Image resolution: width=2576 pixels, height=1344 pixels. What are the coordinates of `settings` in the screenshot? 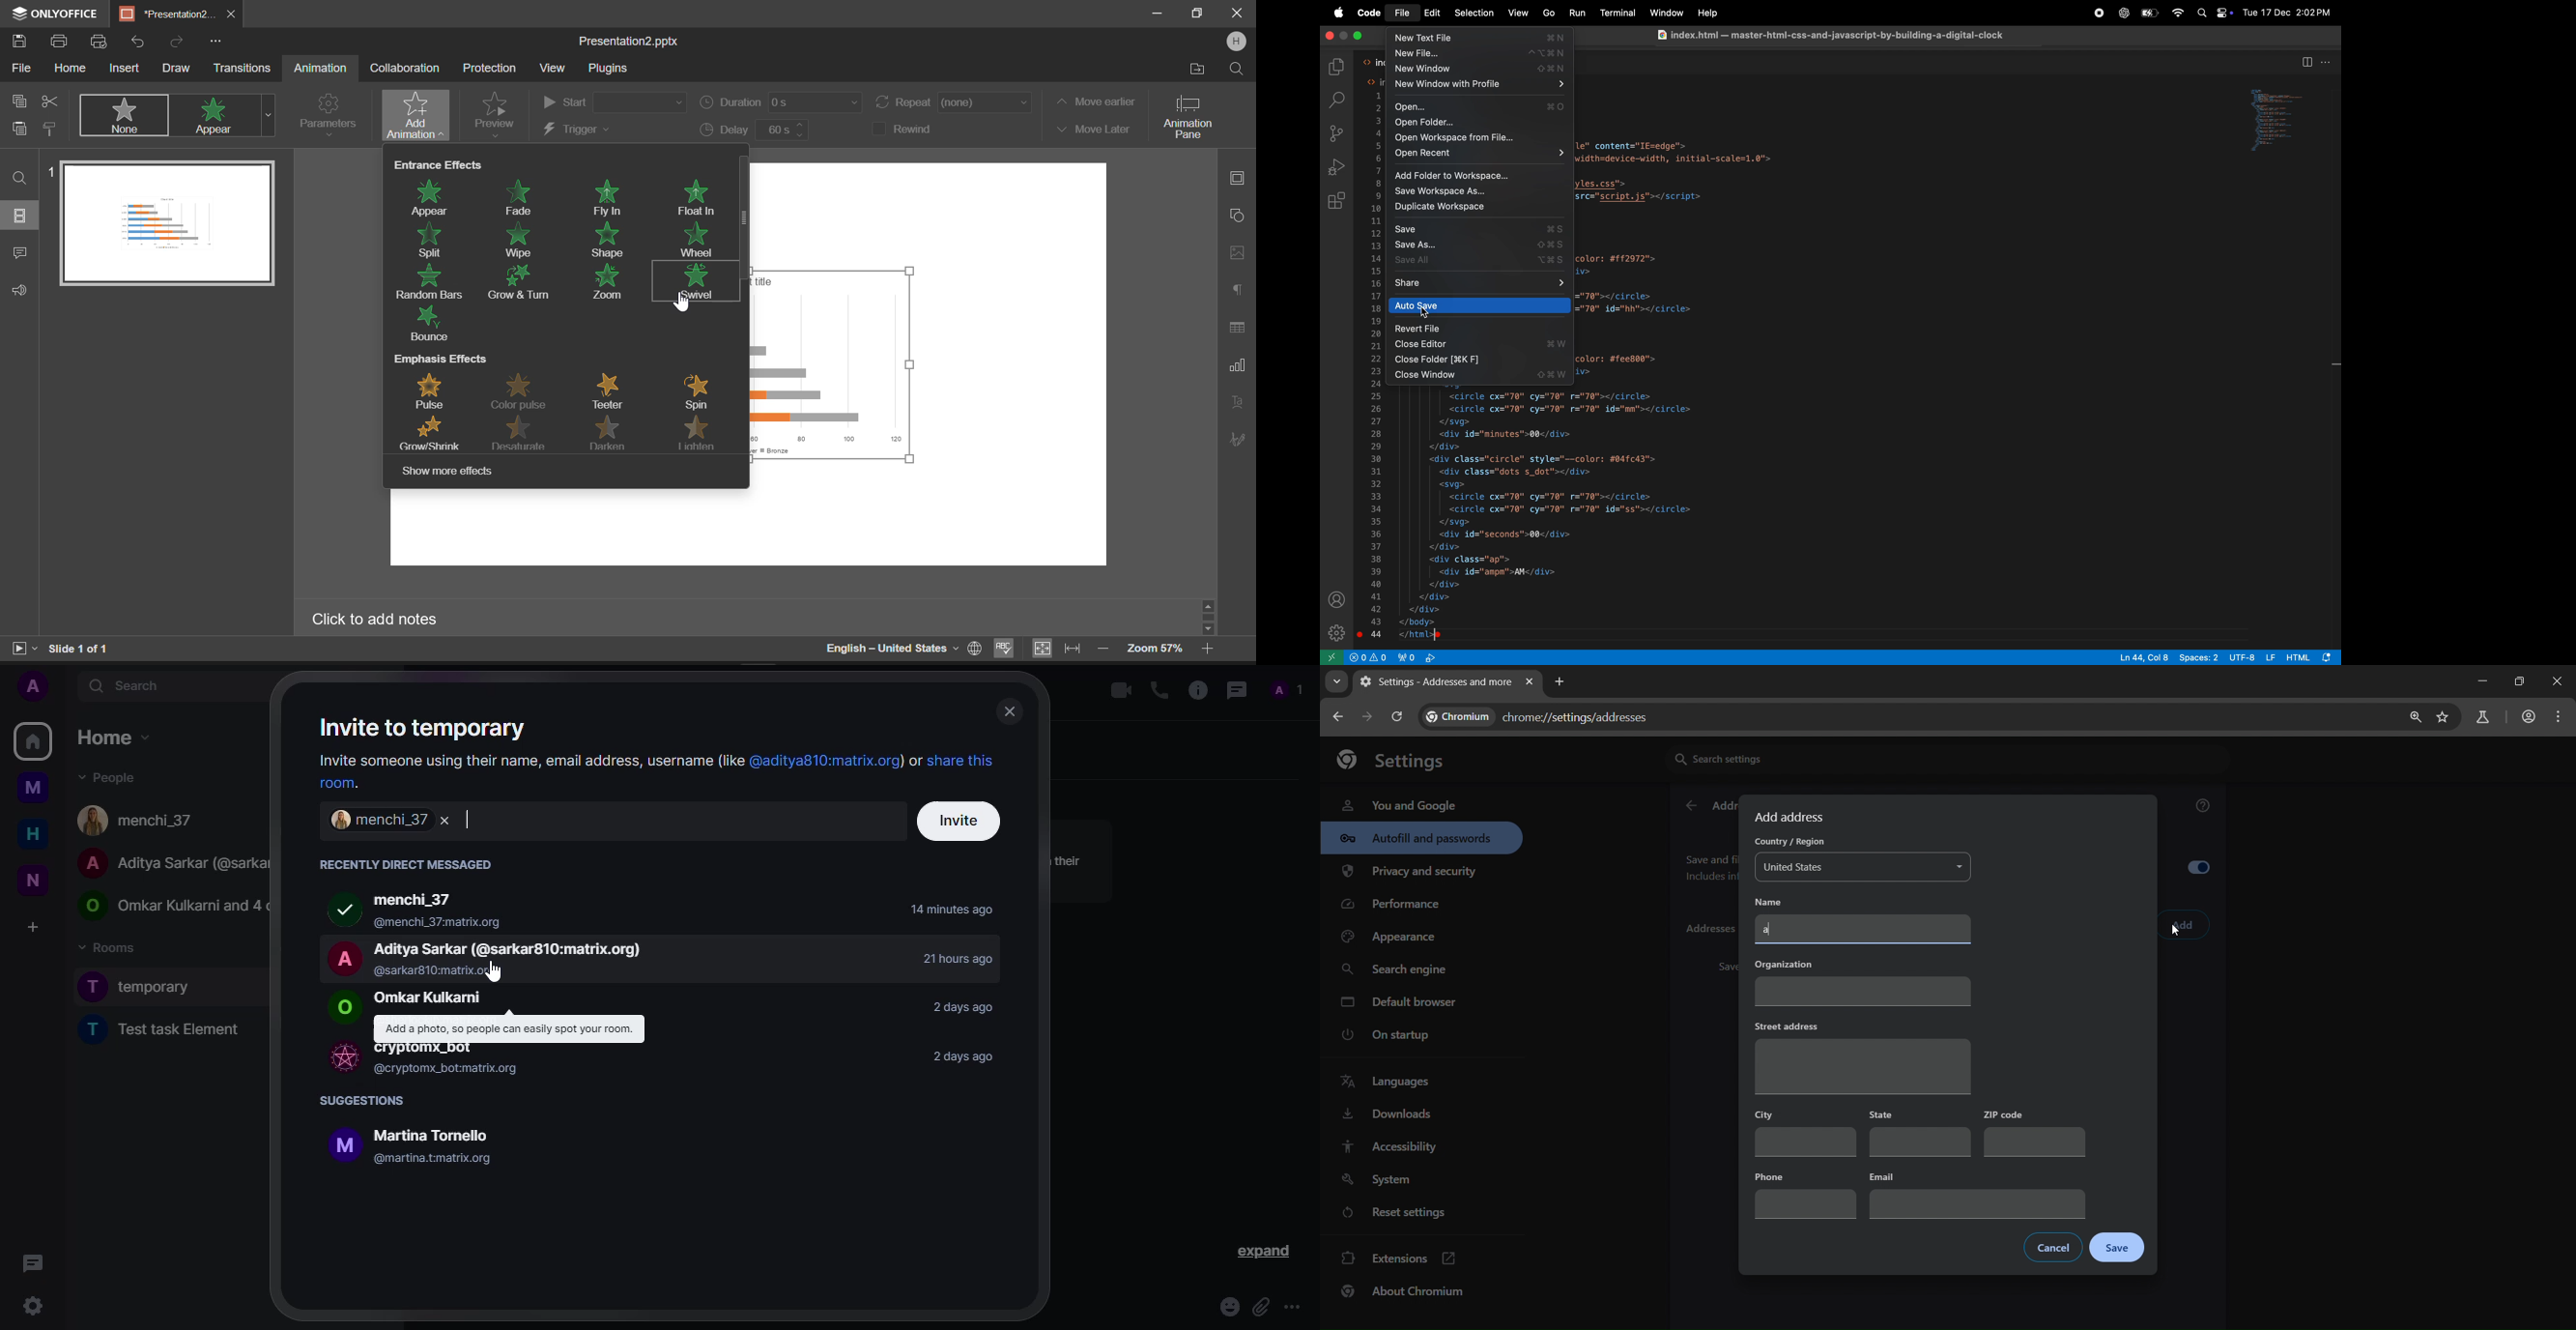 It's located at (33, 1306).